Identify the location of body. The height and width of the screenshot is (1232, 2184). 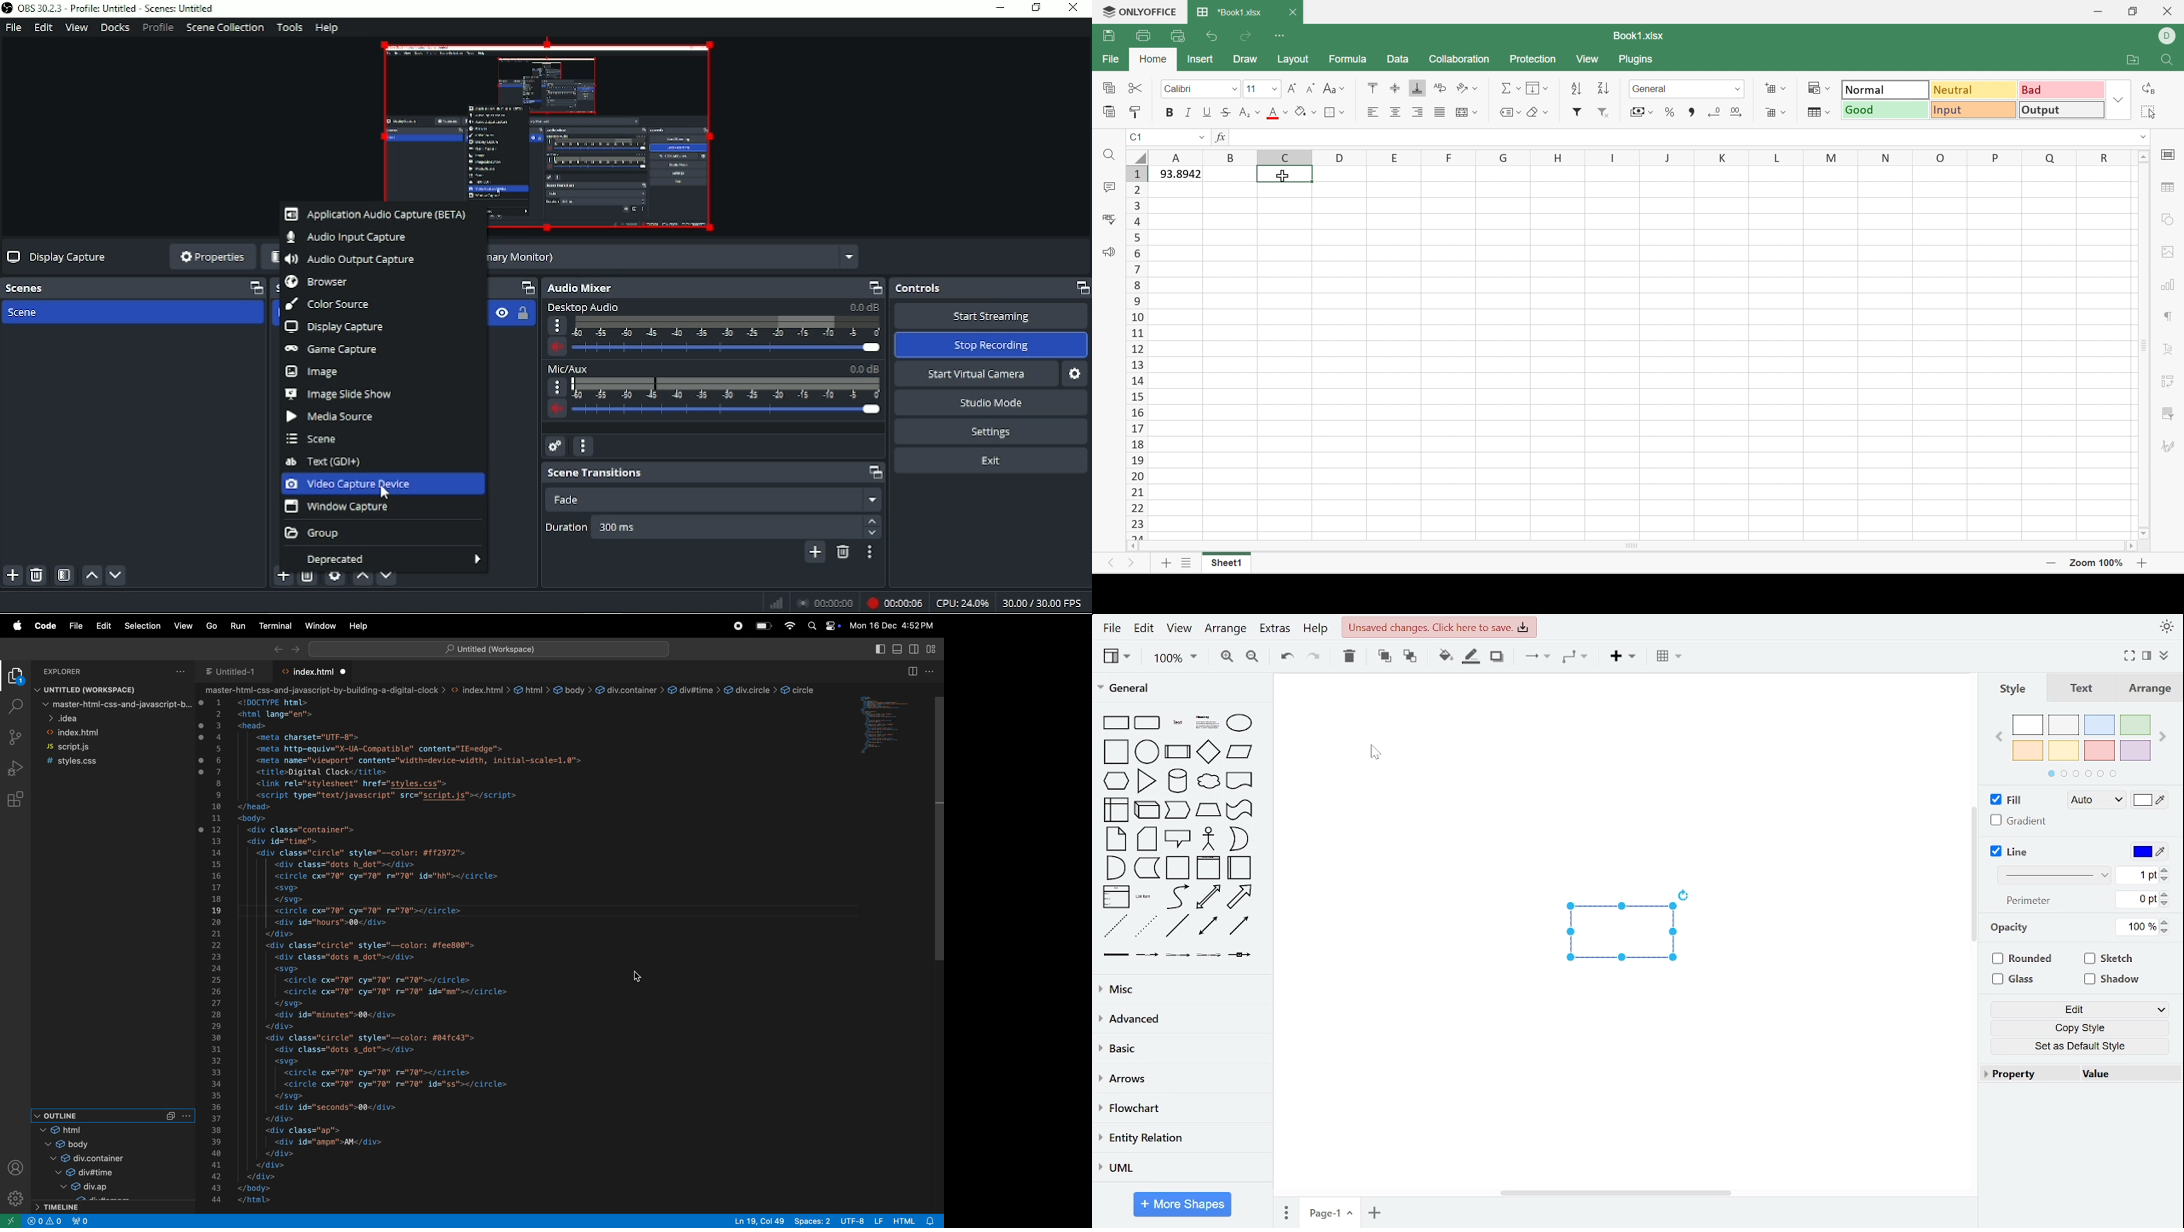
(66, 1145).